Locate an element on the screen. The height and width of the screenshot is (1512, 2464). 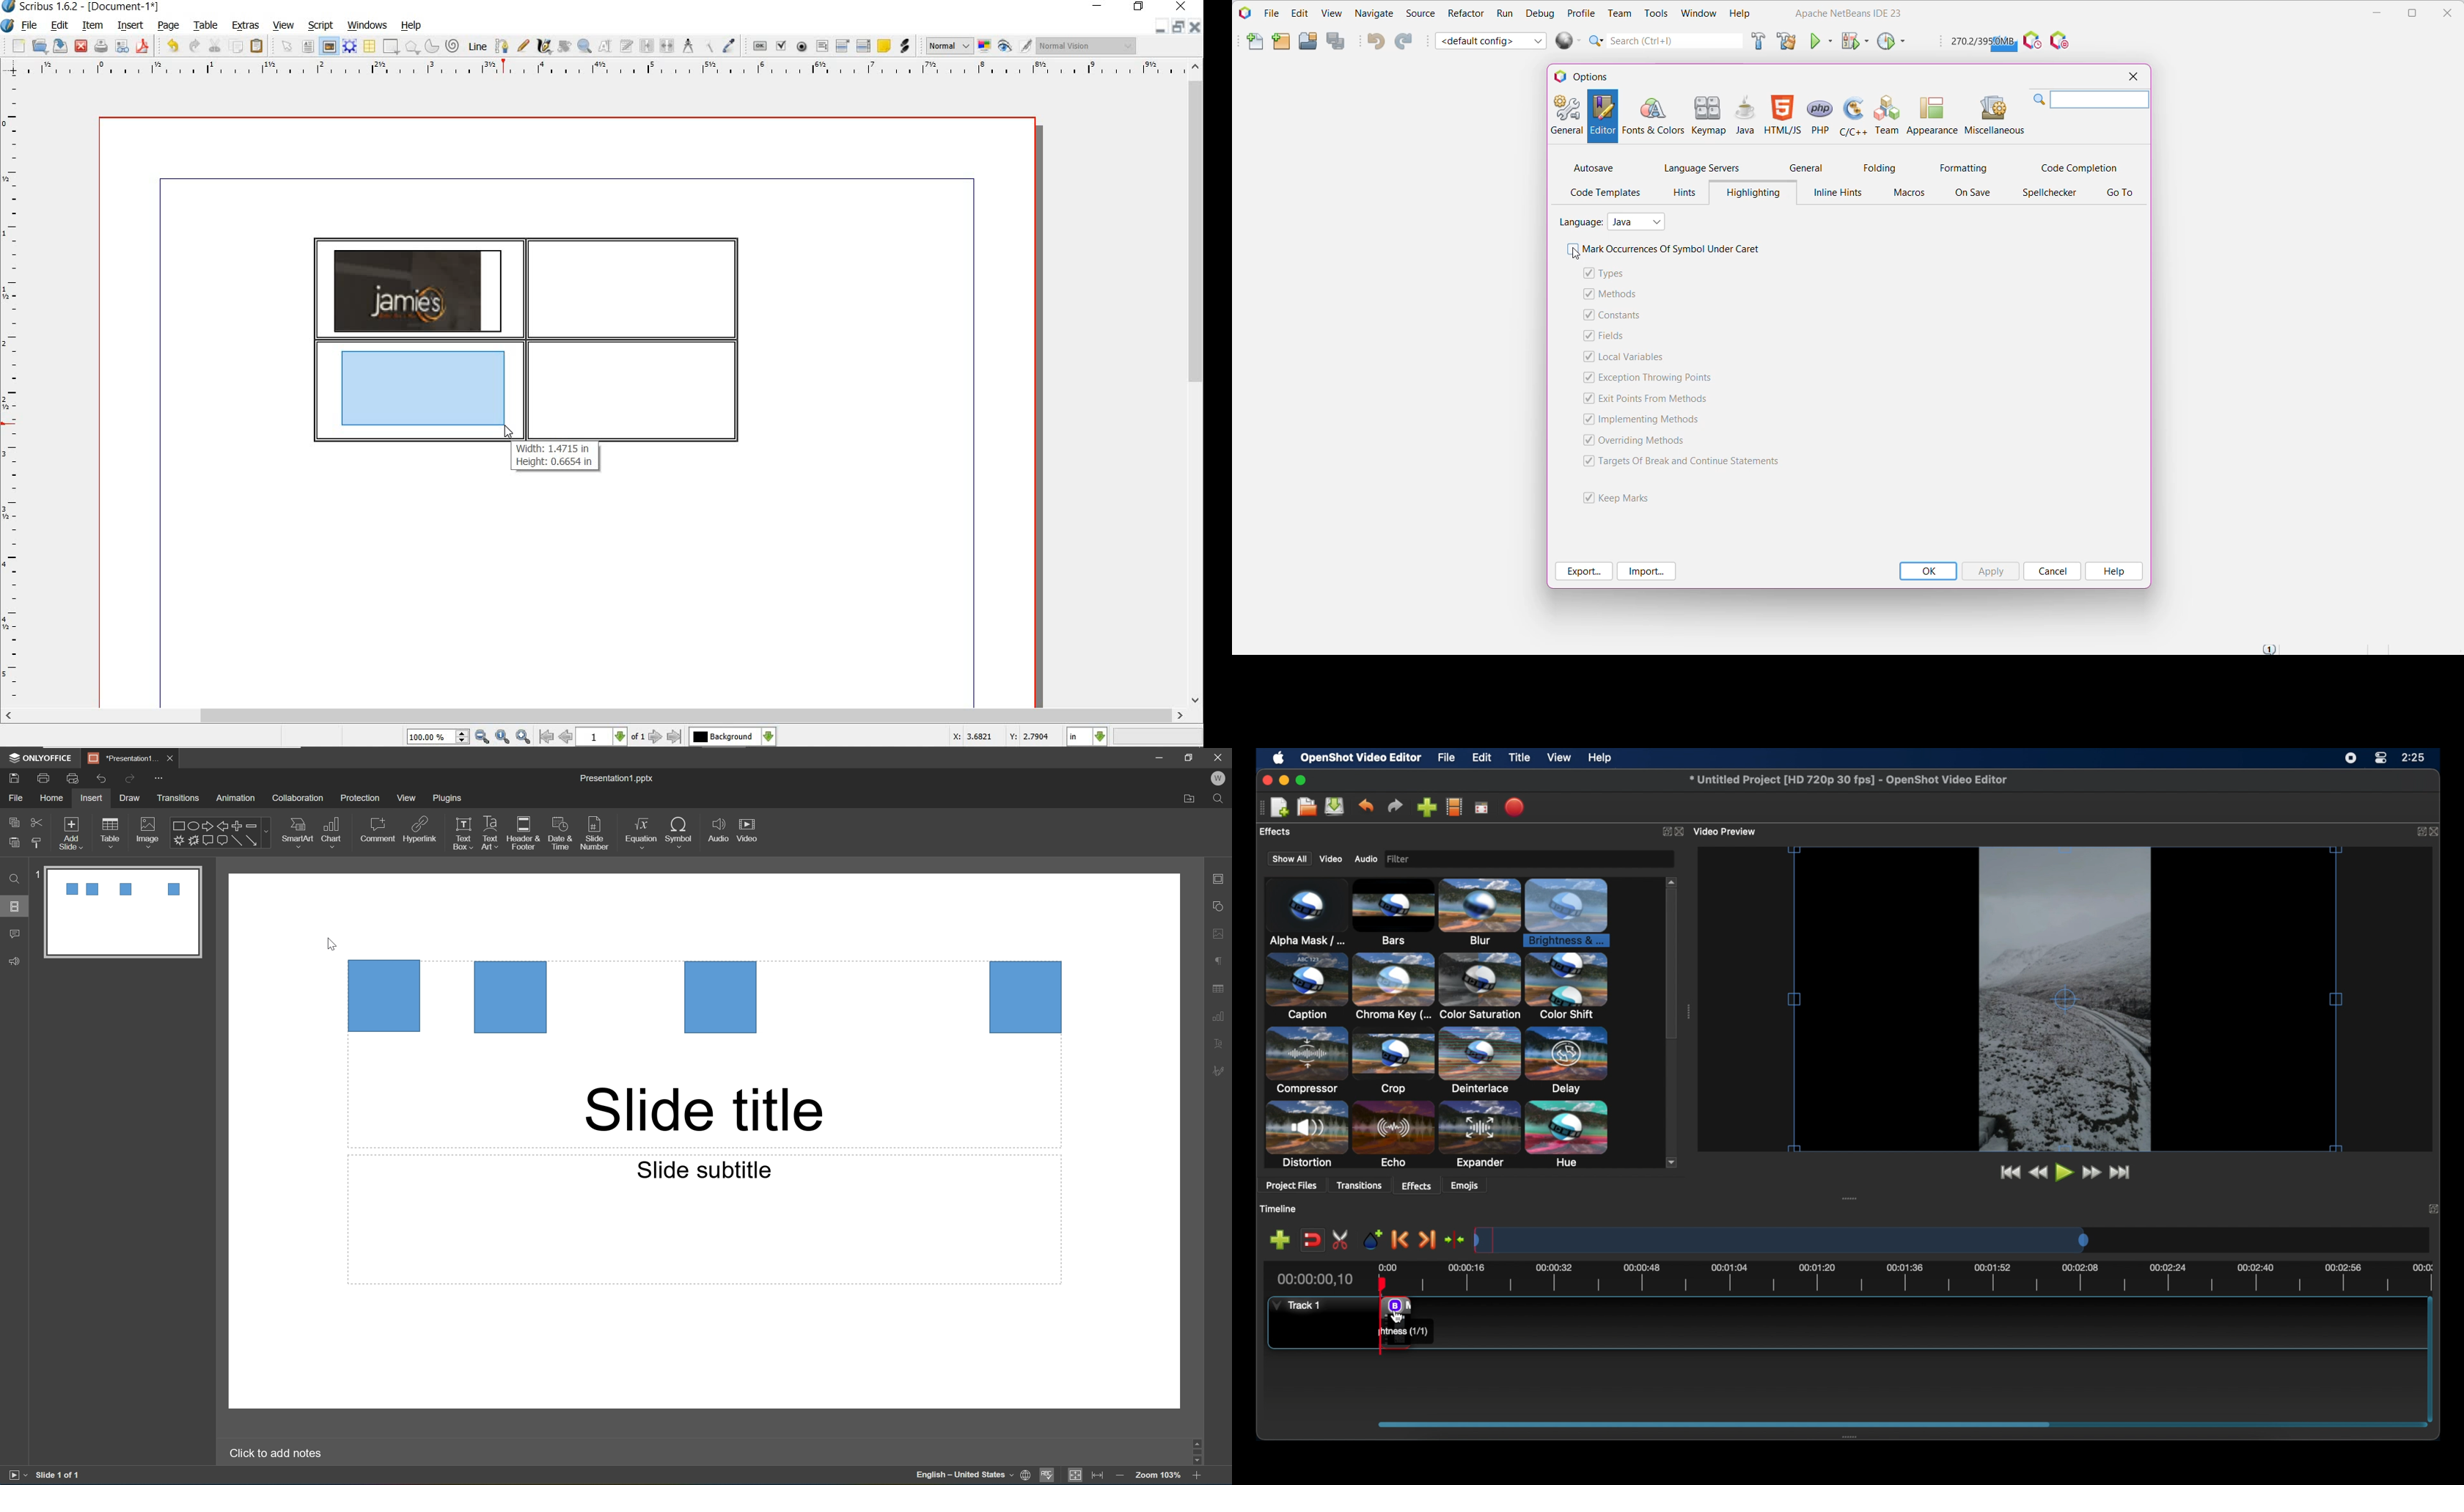
Cursor MOUSE_DOWN is located at coordinates (331, 945).